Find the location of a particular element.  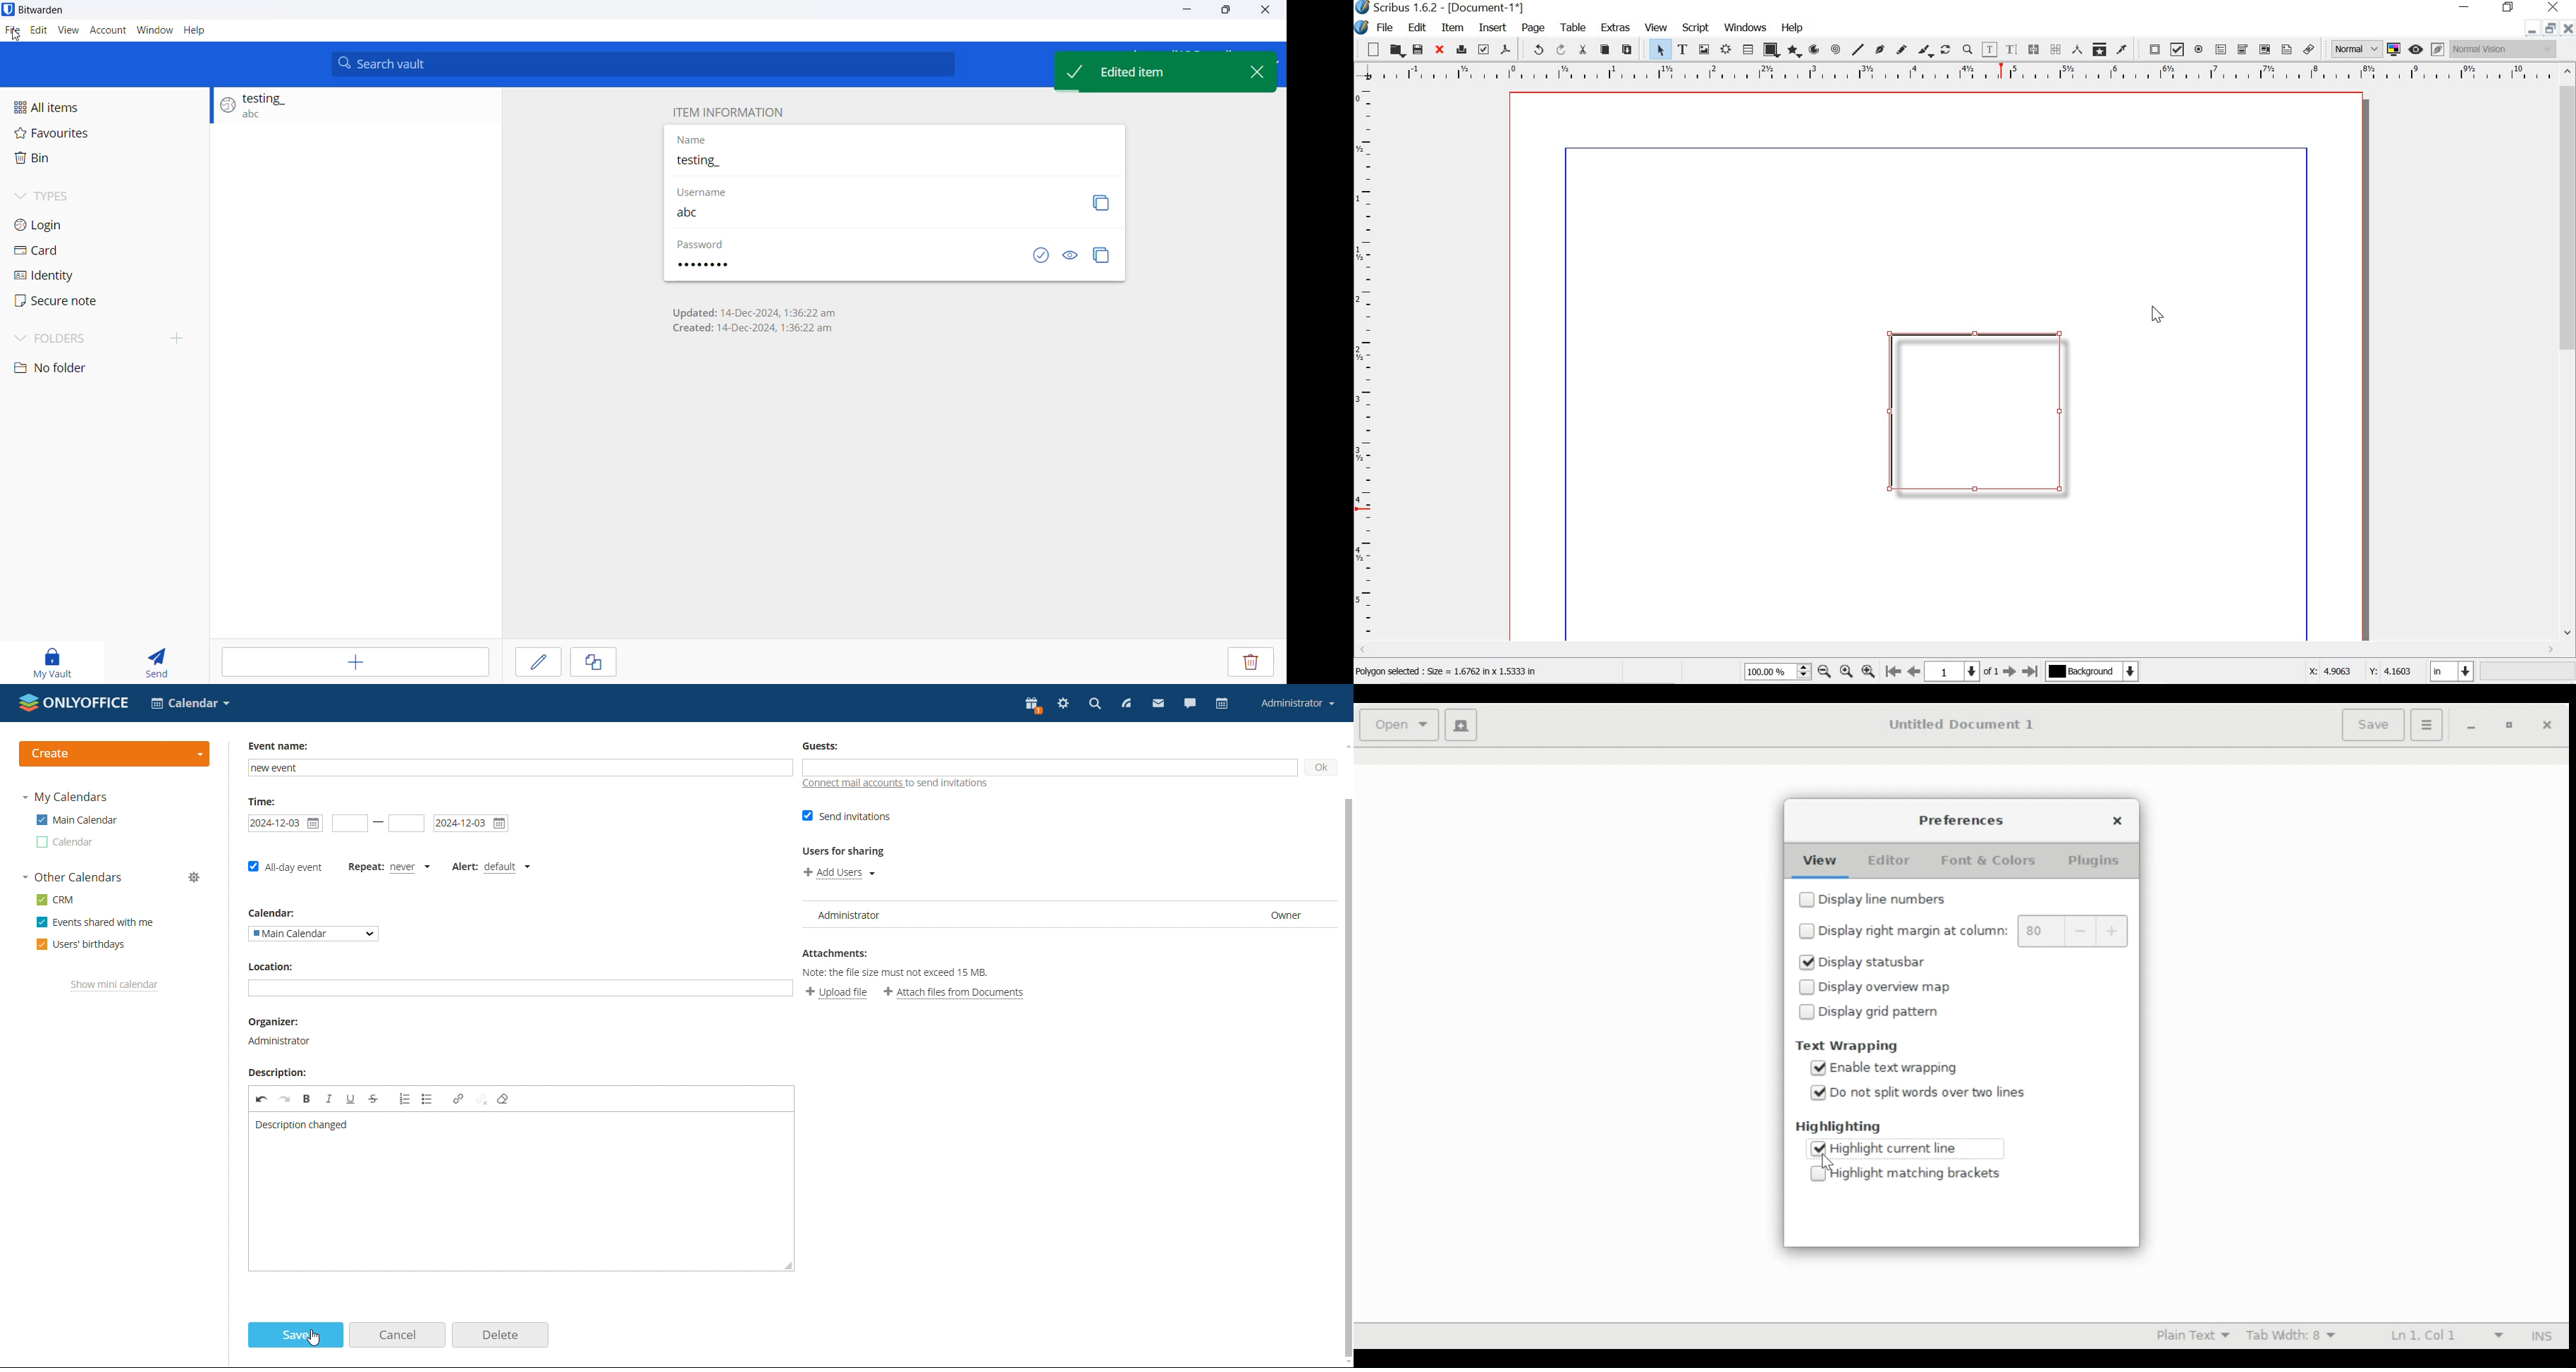

Preferences is located at coordinates (1961, 820).